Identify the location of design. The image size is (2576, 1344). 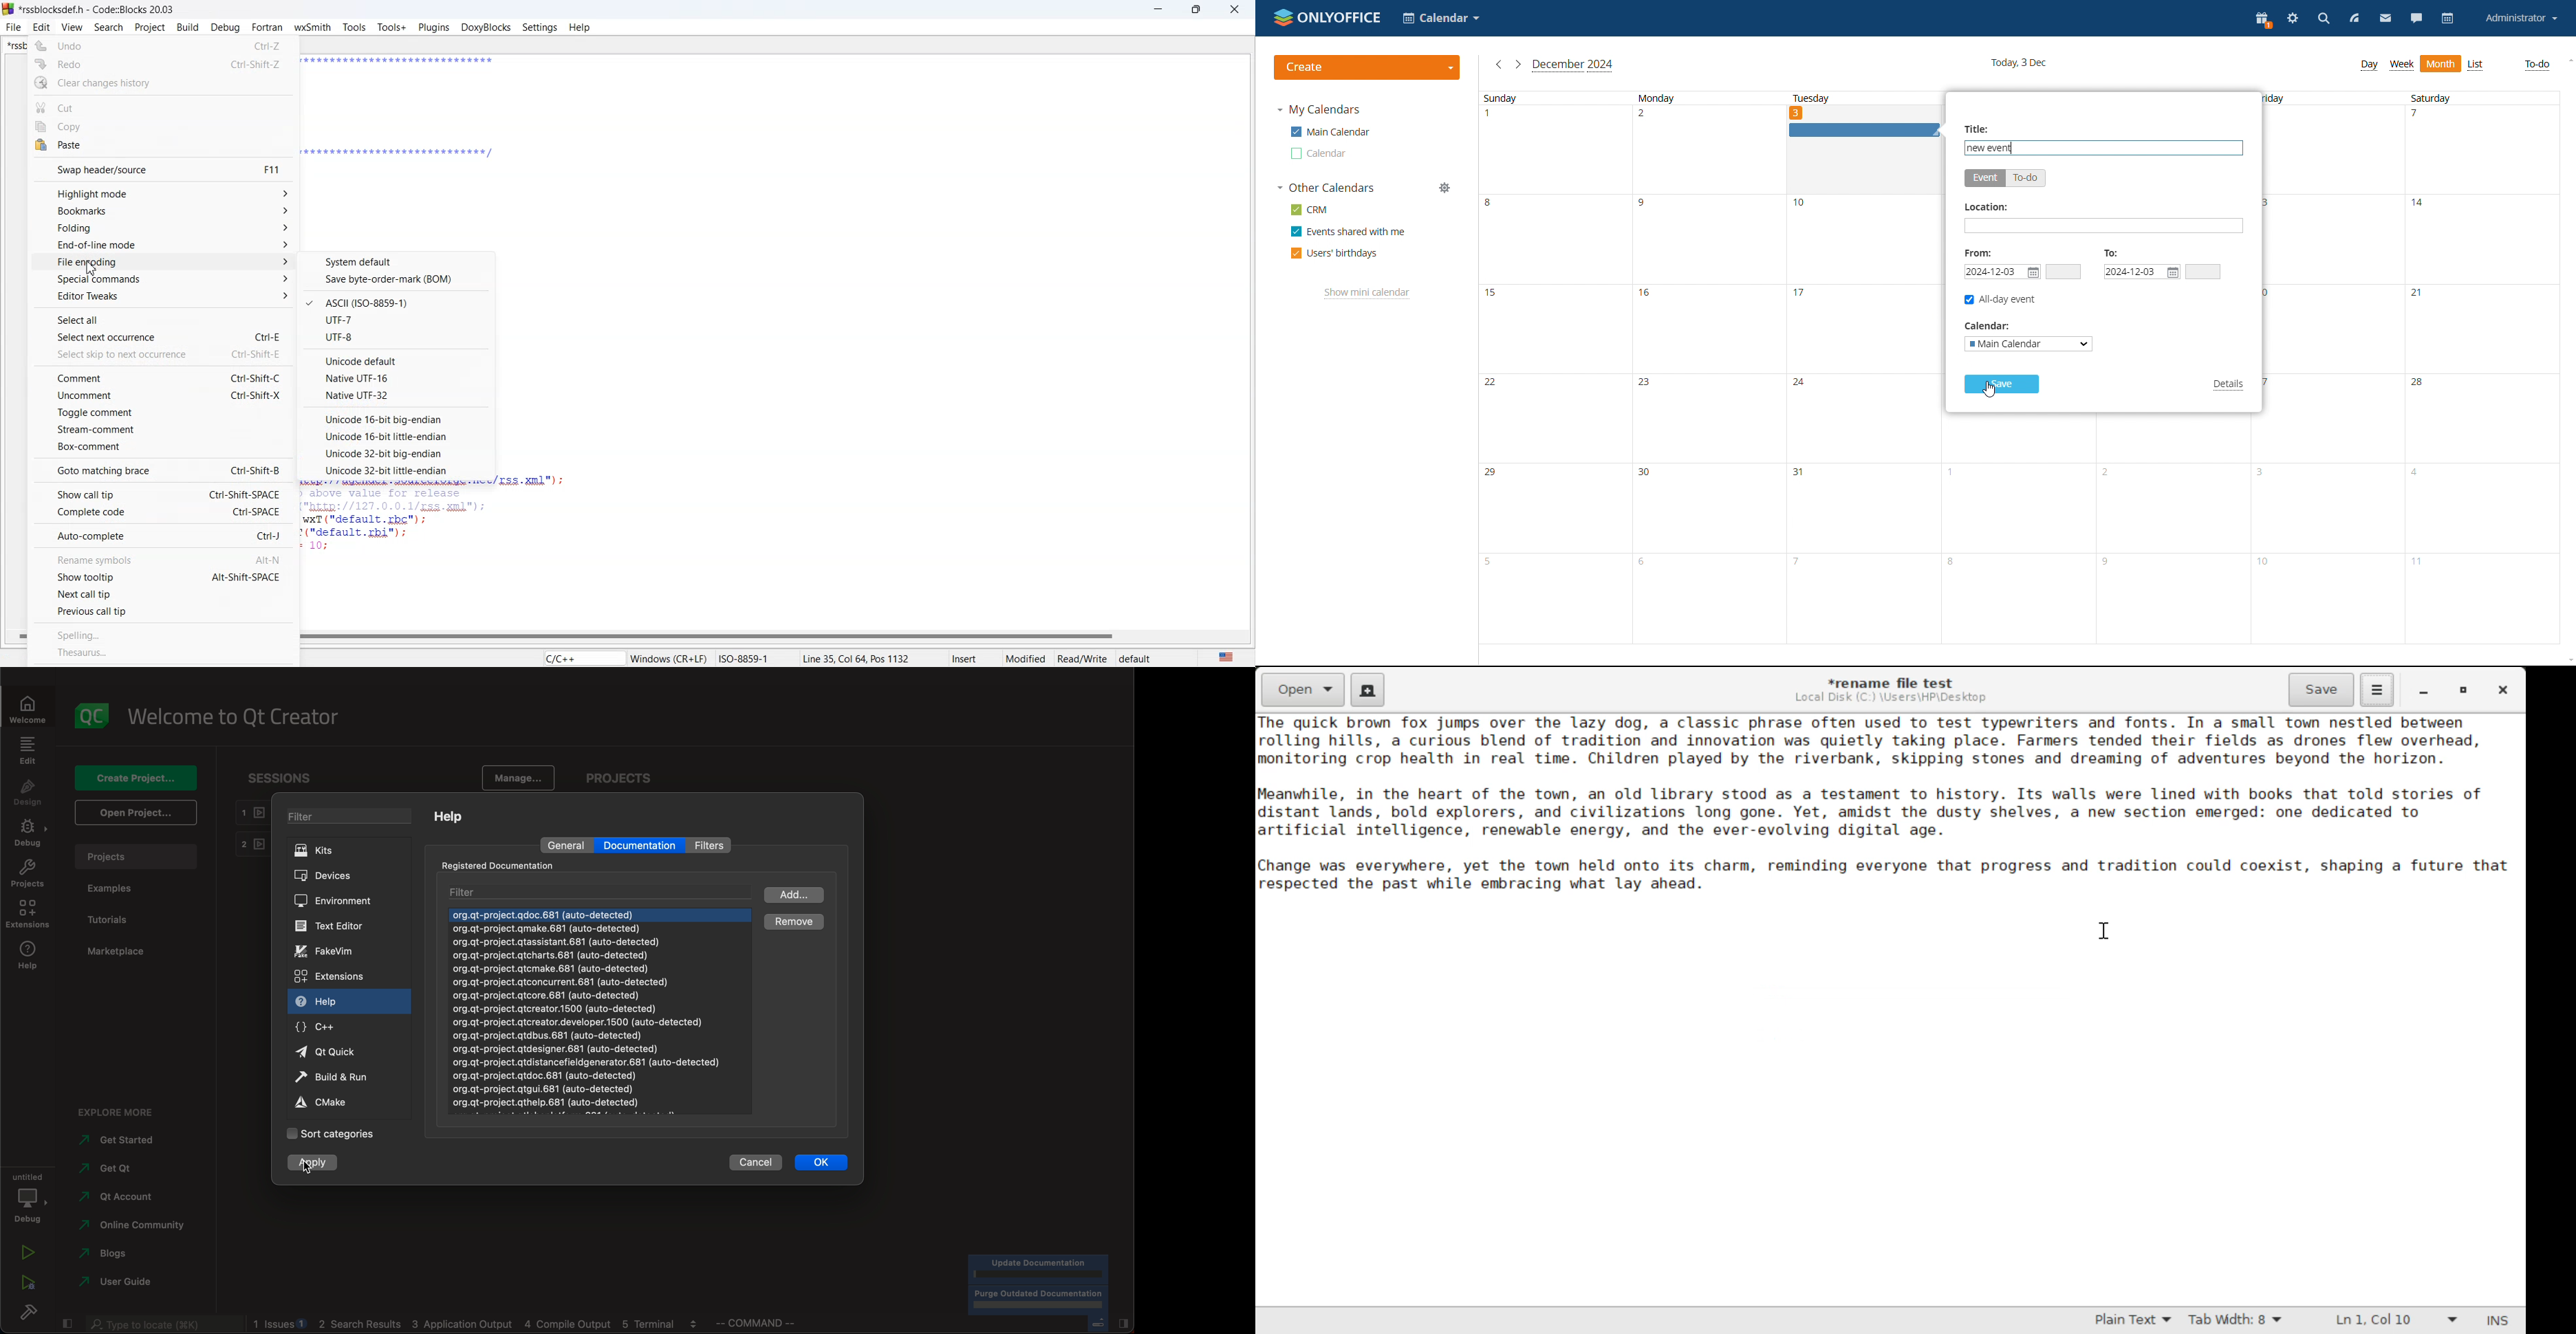
(29, 797).